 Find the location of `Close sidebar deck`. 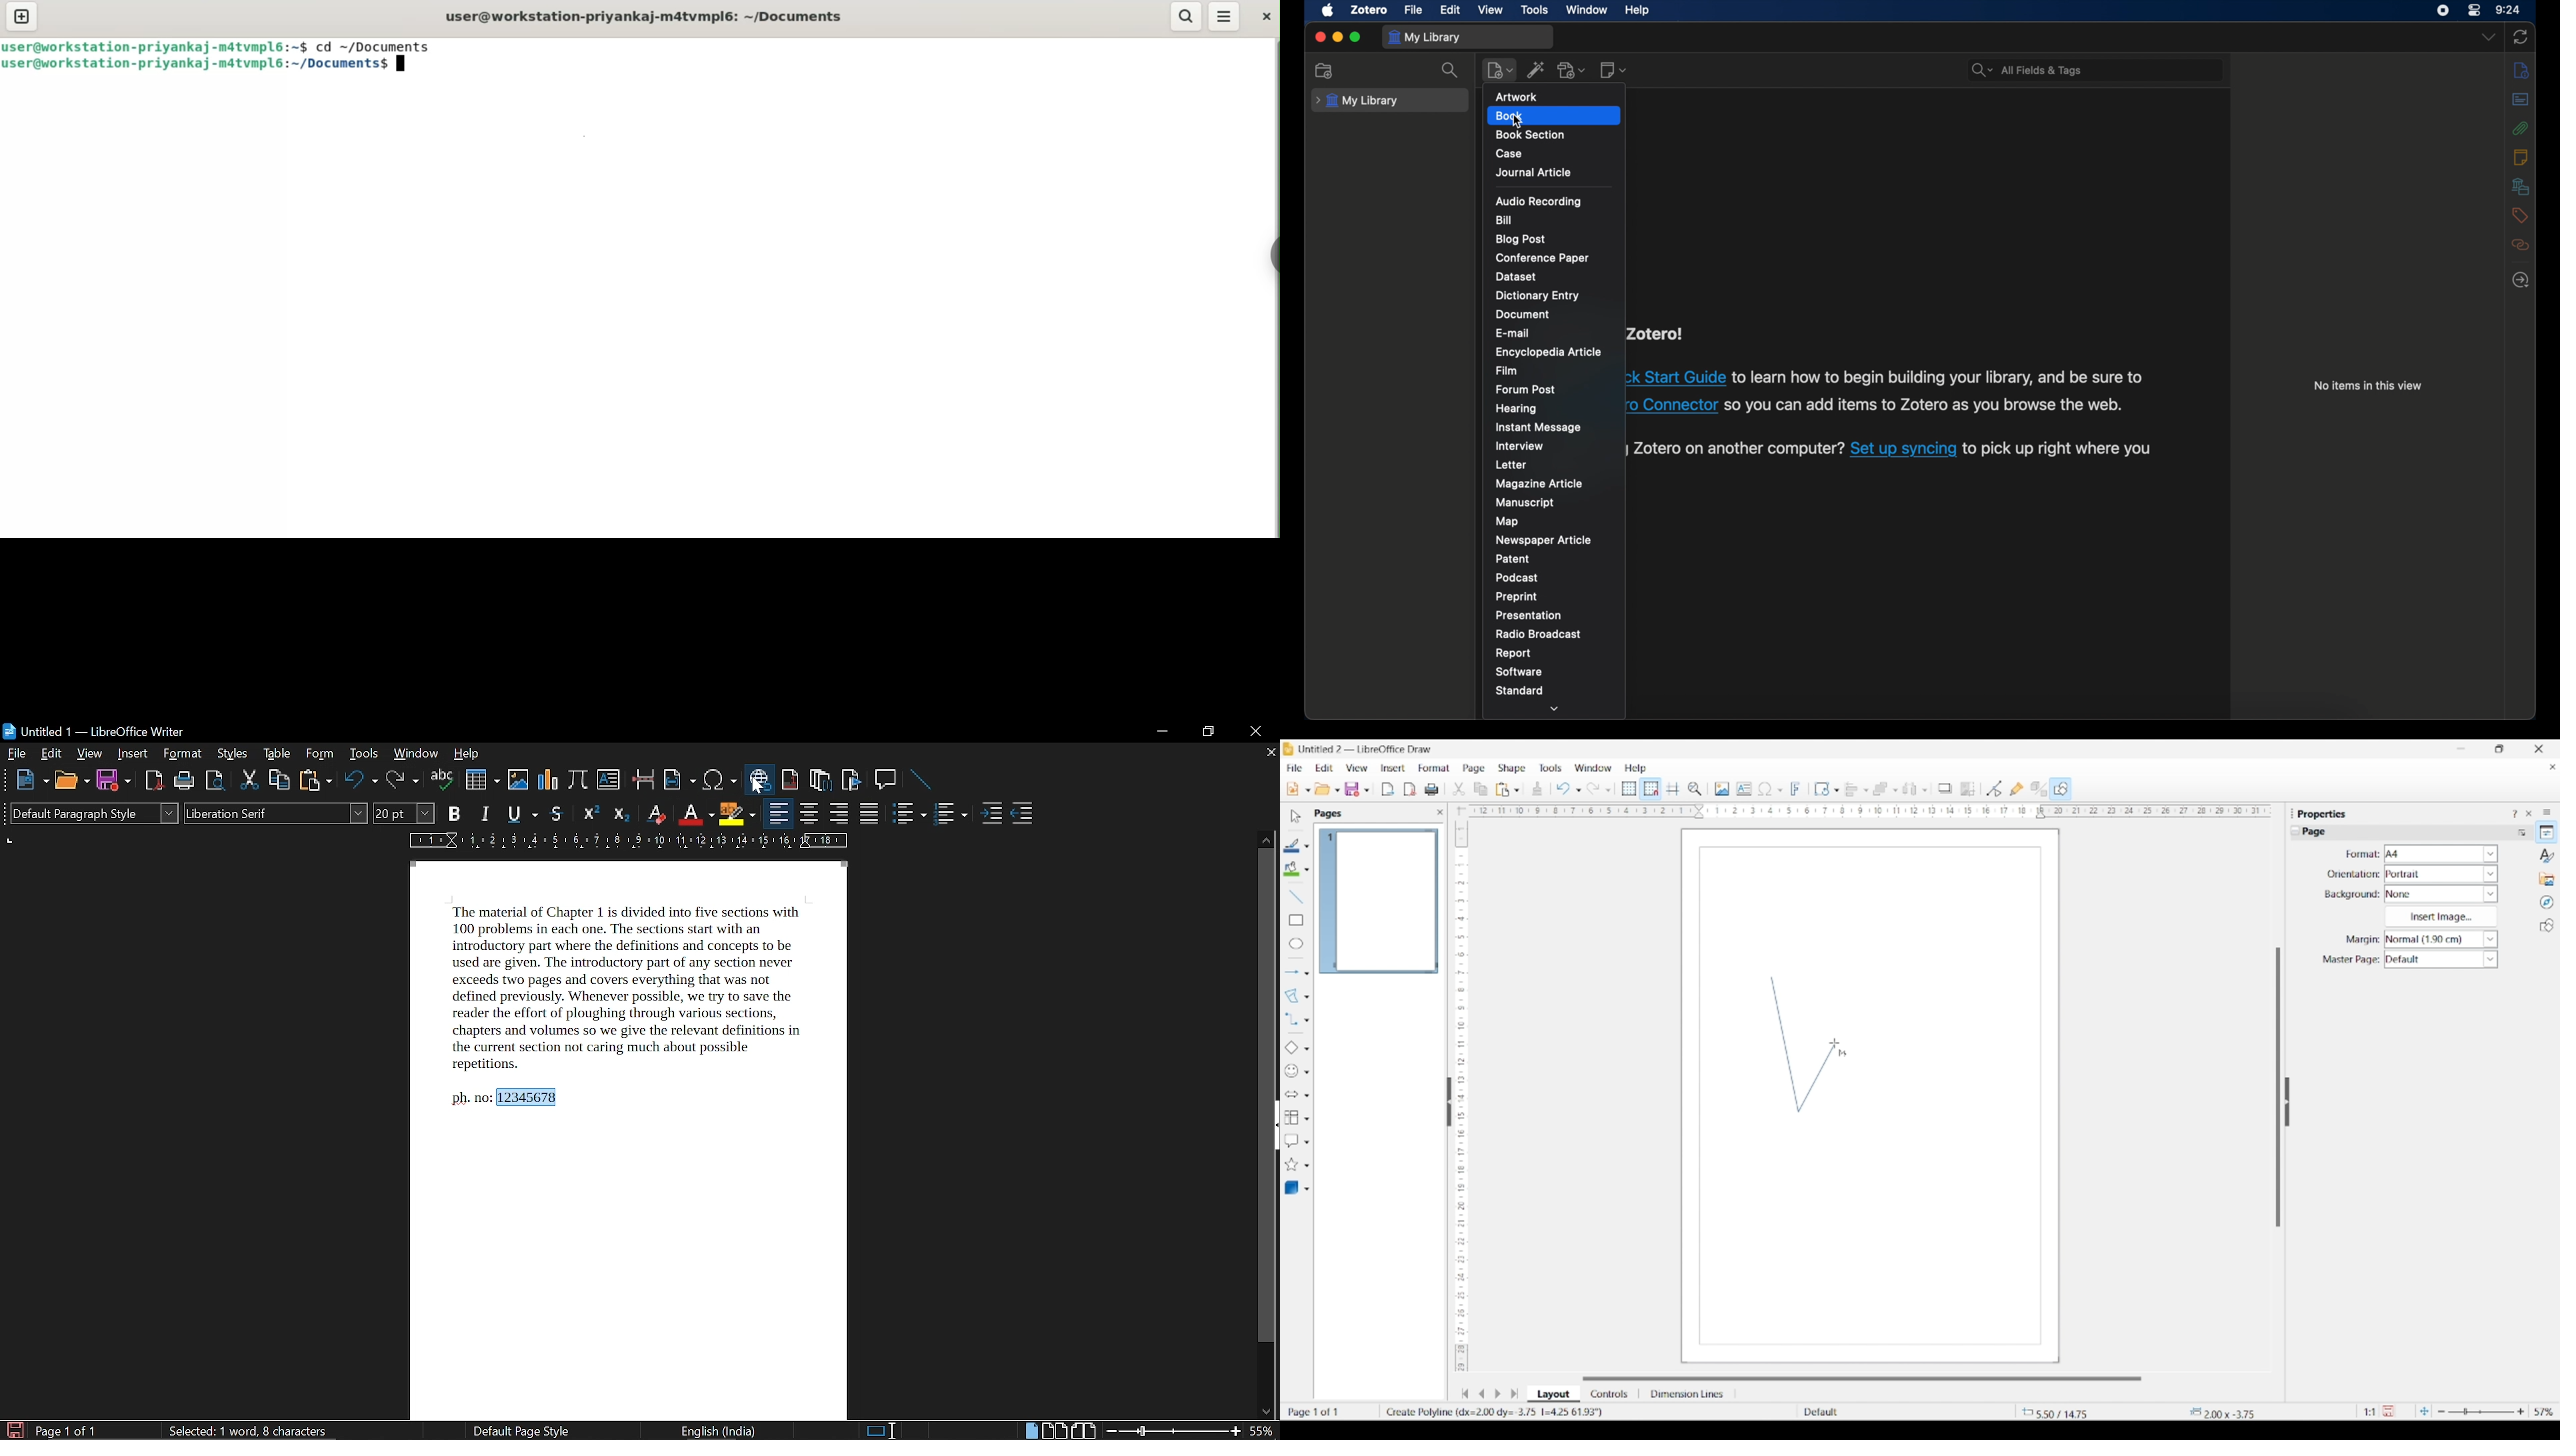

Close sidebar deck is located at coordinates (2529, 813).